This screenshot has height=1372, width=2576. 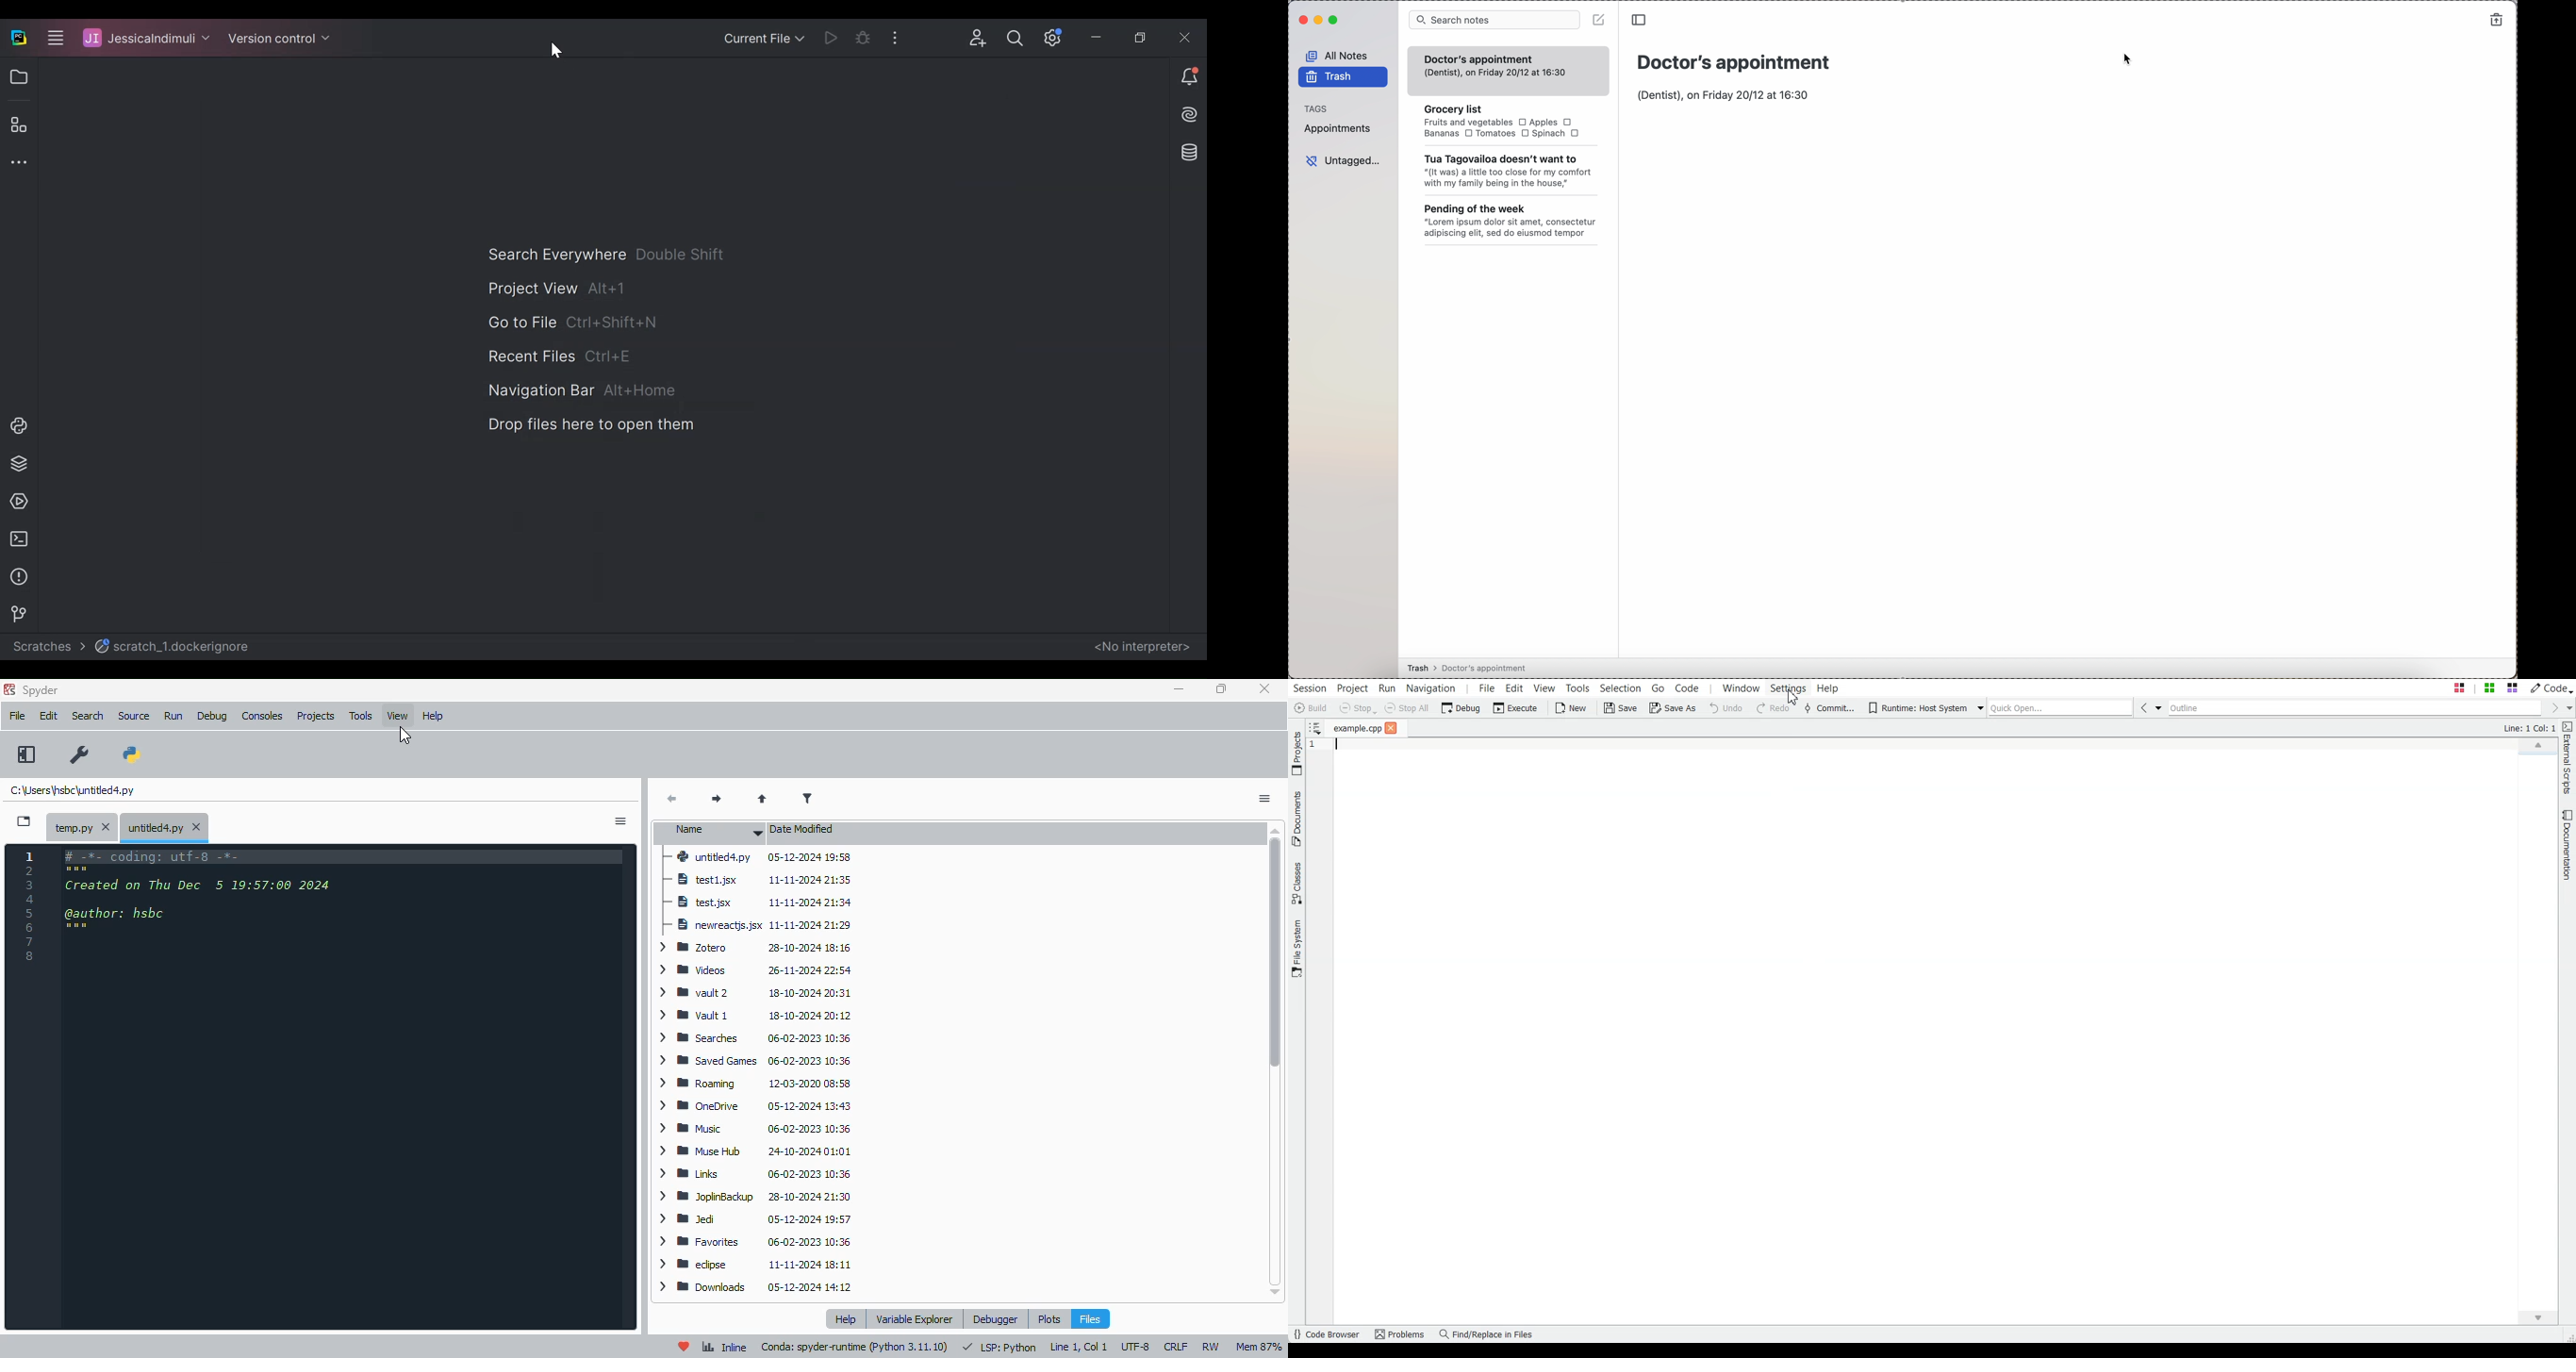 What do you see at coordinates (756, 855) in the screenshot?
I see `untitled4.py` at bounding box center [756, 855].